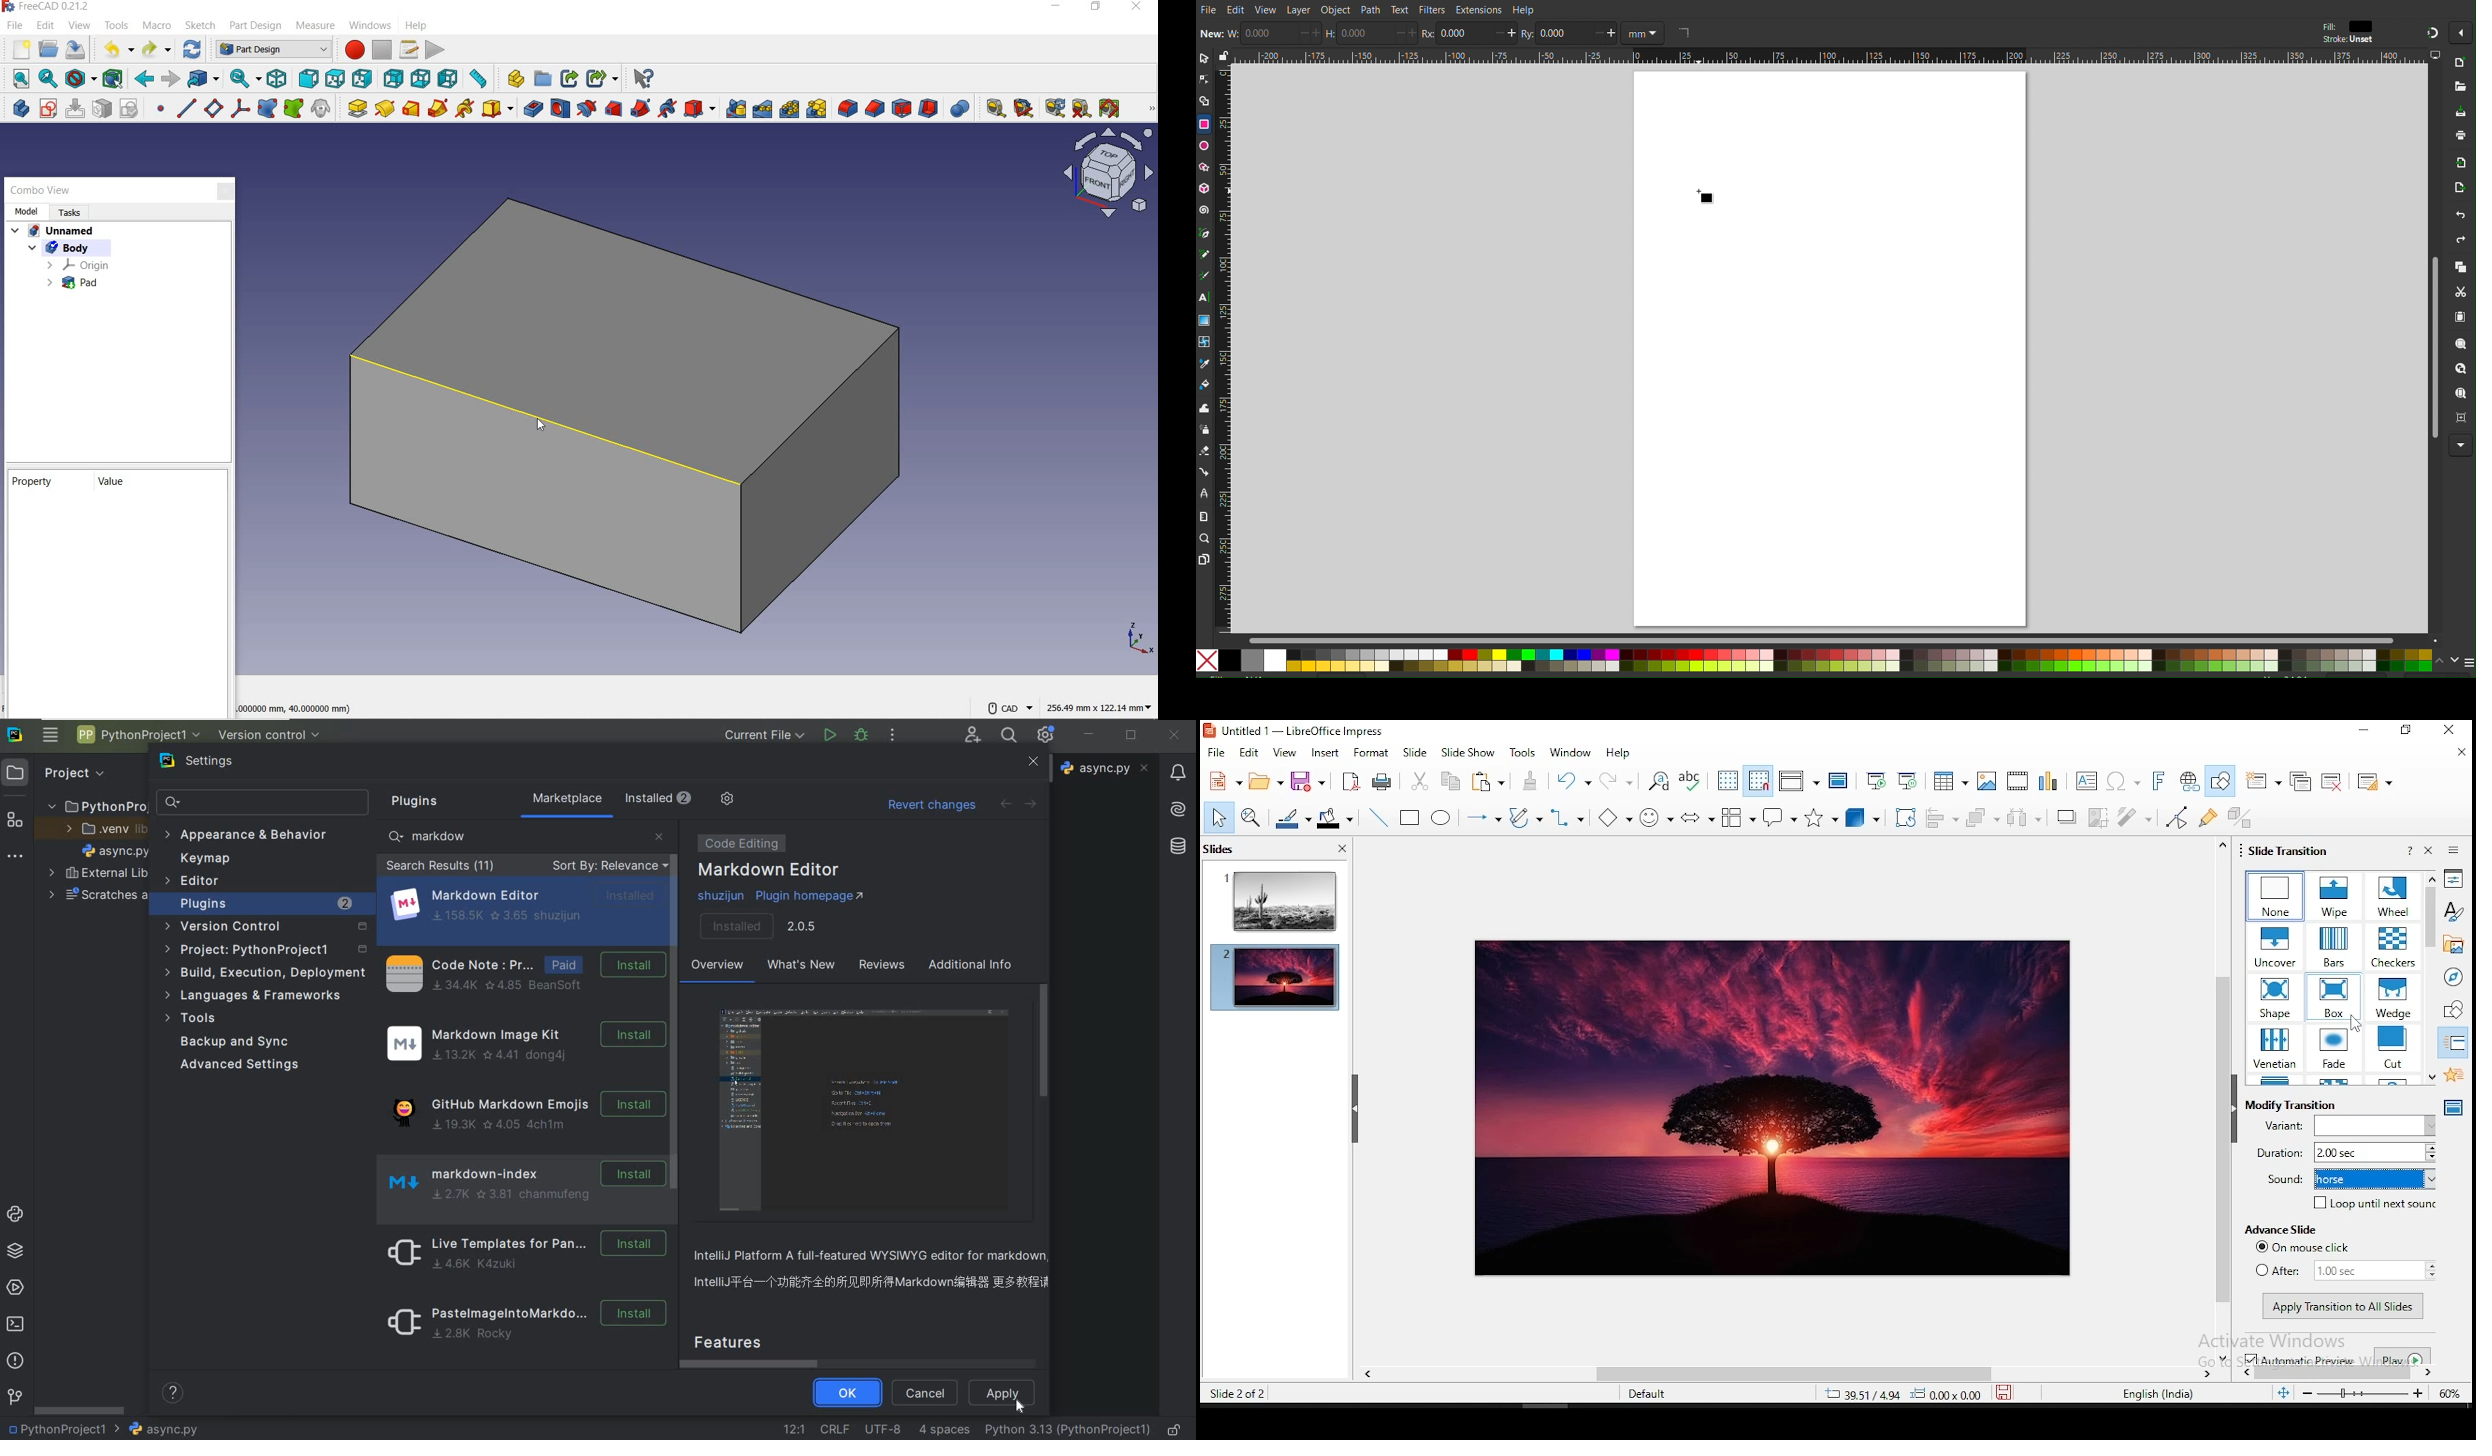 Image resolution: width=2492 pixels, height=1456 pixels. What do you see at coordinates (436, 50) in the screenshot?
I see `execute macro` at bounding box center [436, 50].